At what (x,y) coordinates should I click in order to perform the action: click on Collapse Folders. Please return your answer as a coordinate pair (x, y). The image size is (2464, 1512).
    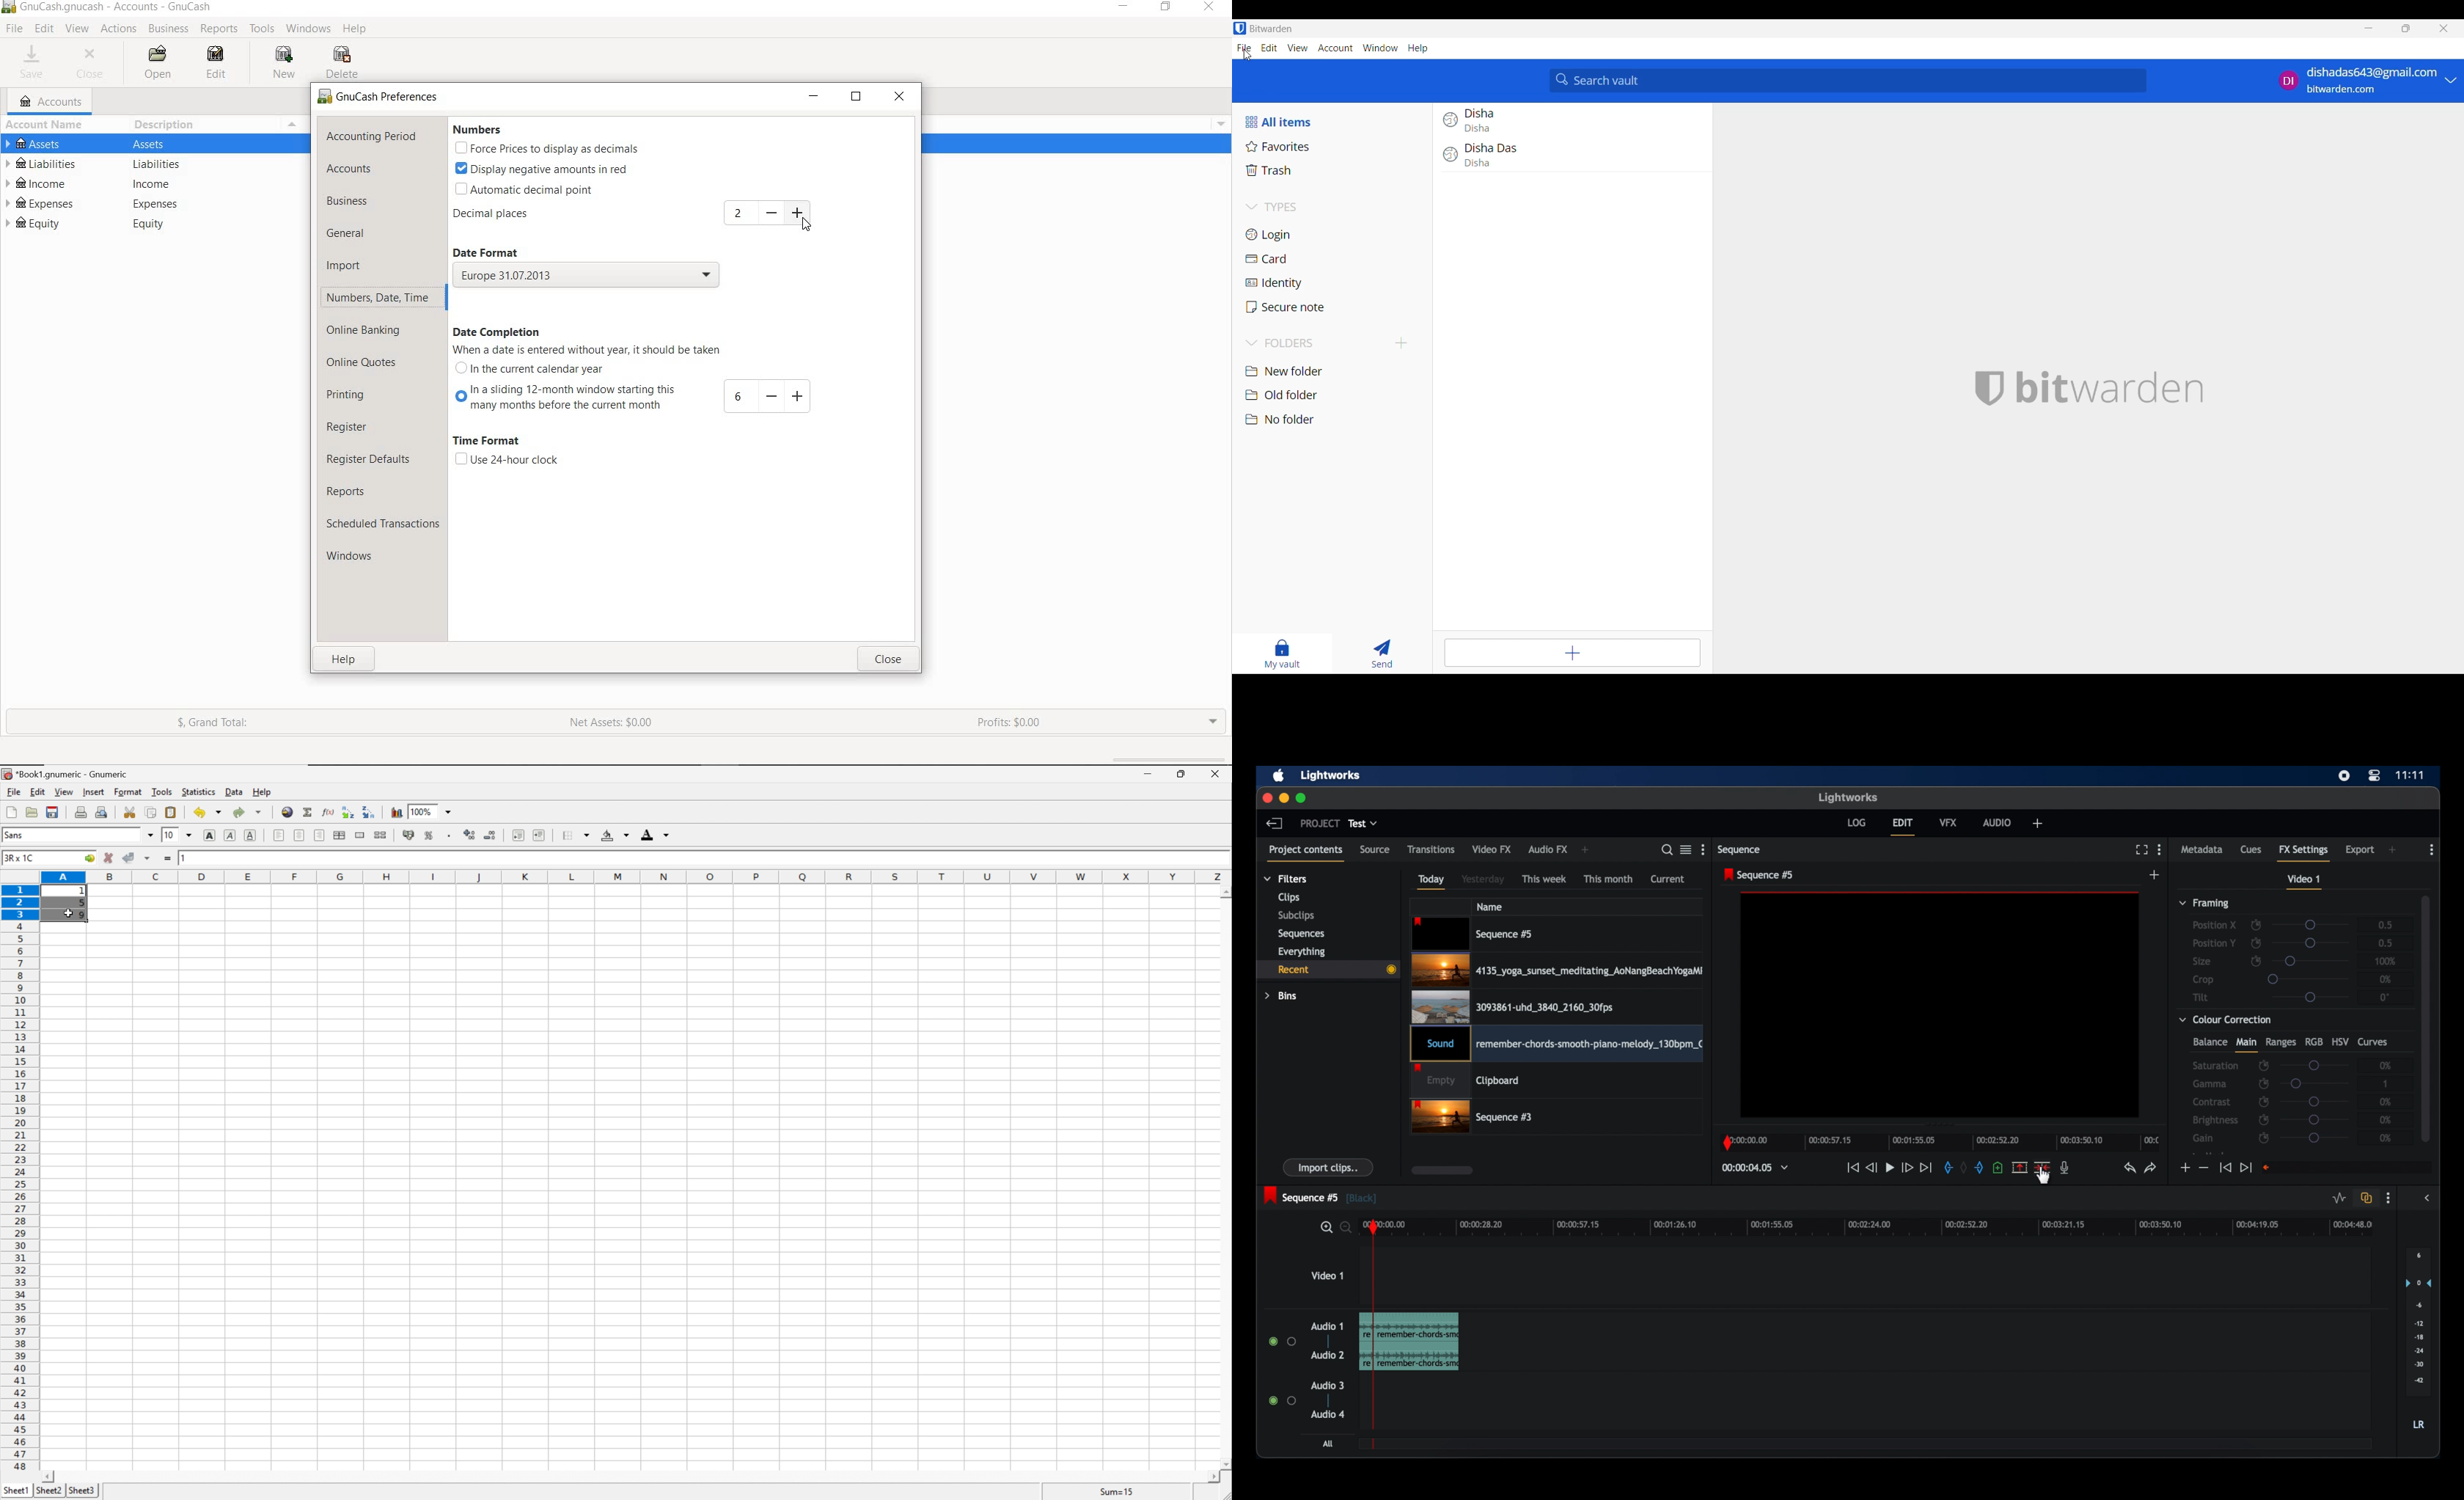
    Looking at the image, I should click on (1317, 343).